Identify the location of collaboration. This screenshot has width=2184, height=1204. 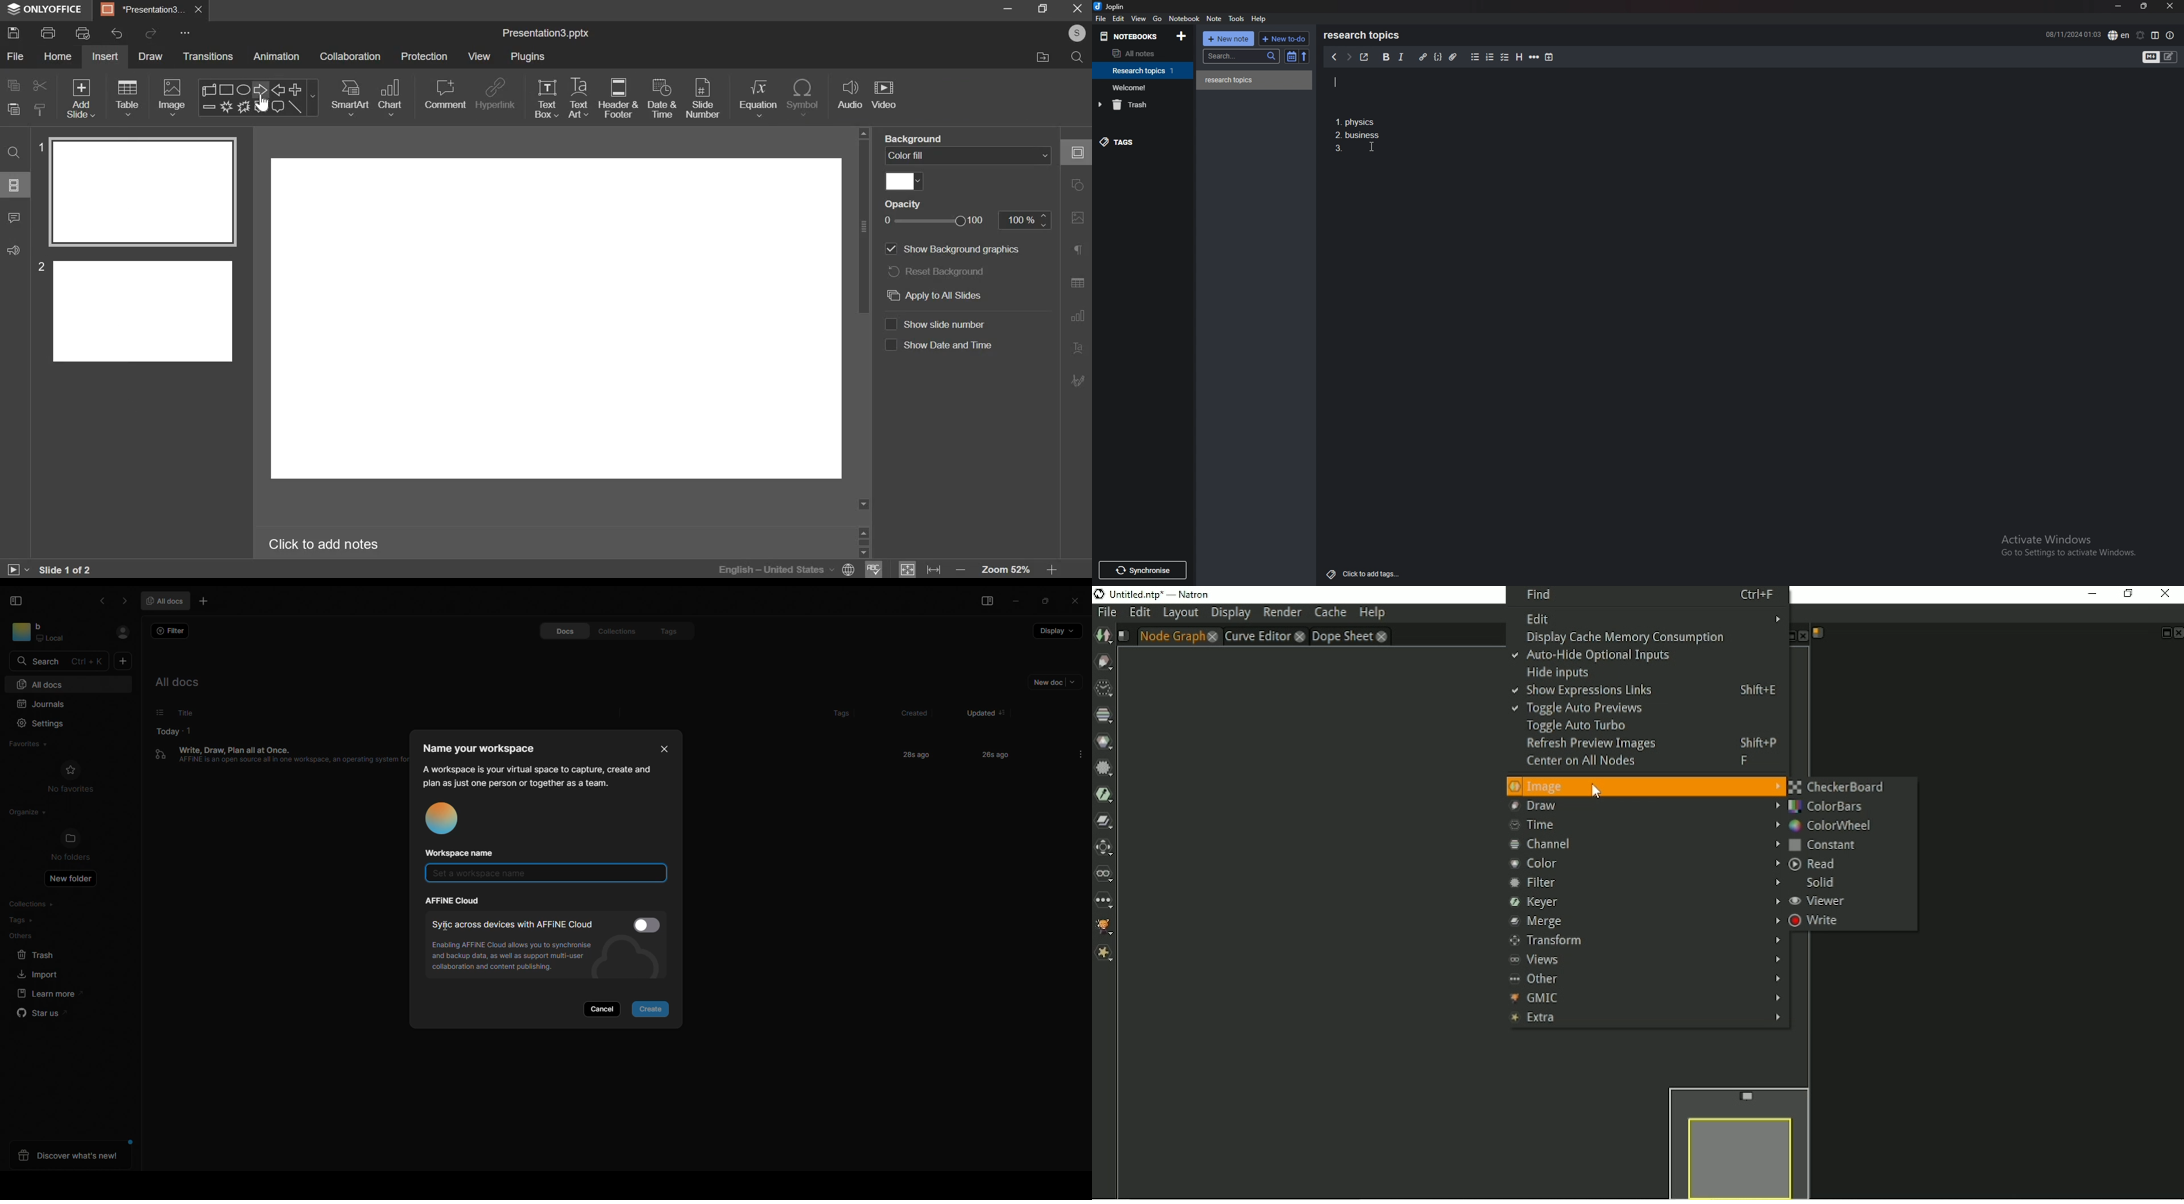
(350, 56).